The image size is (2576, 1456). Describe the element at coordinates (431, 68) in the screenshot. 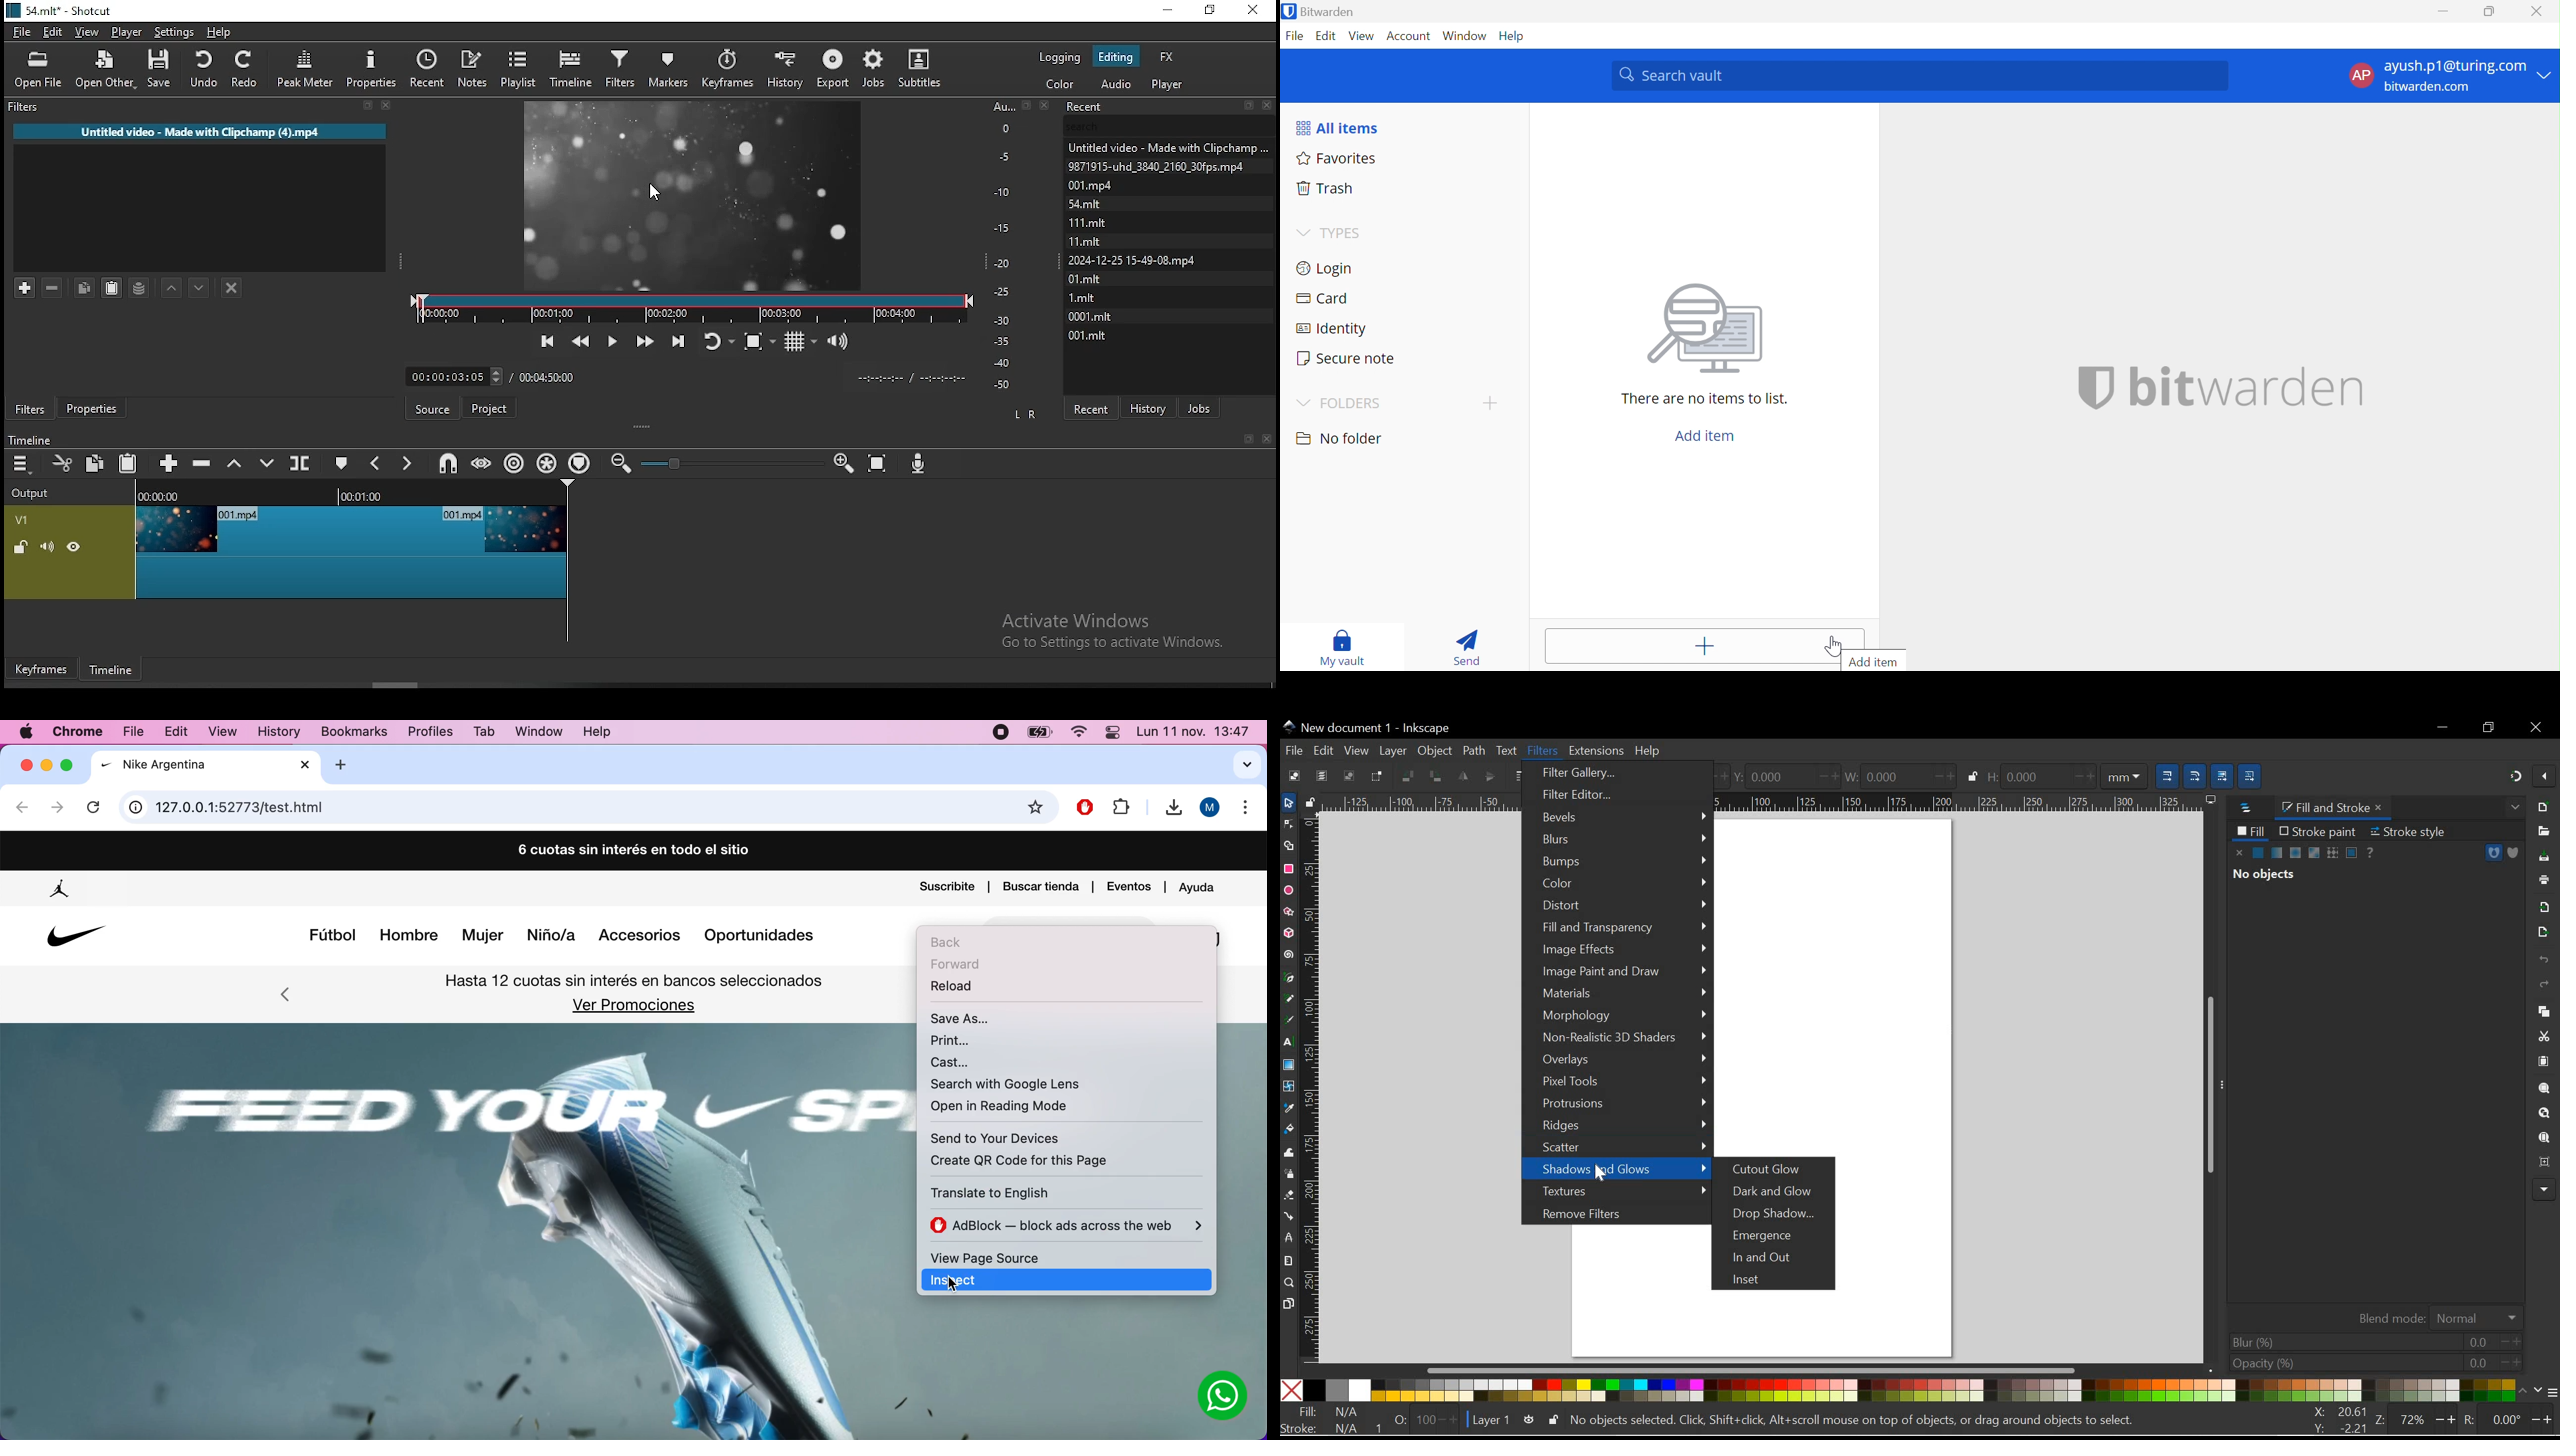

I see `recent` at that location.